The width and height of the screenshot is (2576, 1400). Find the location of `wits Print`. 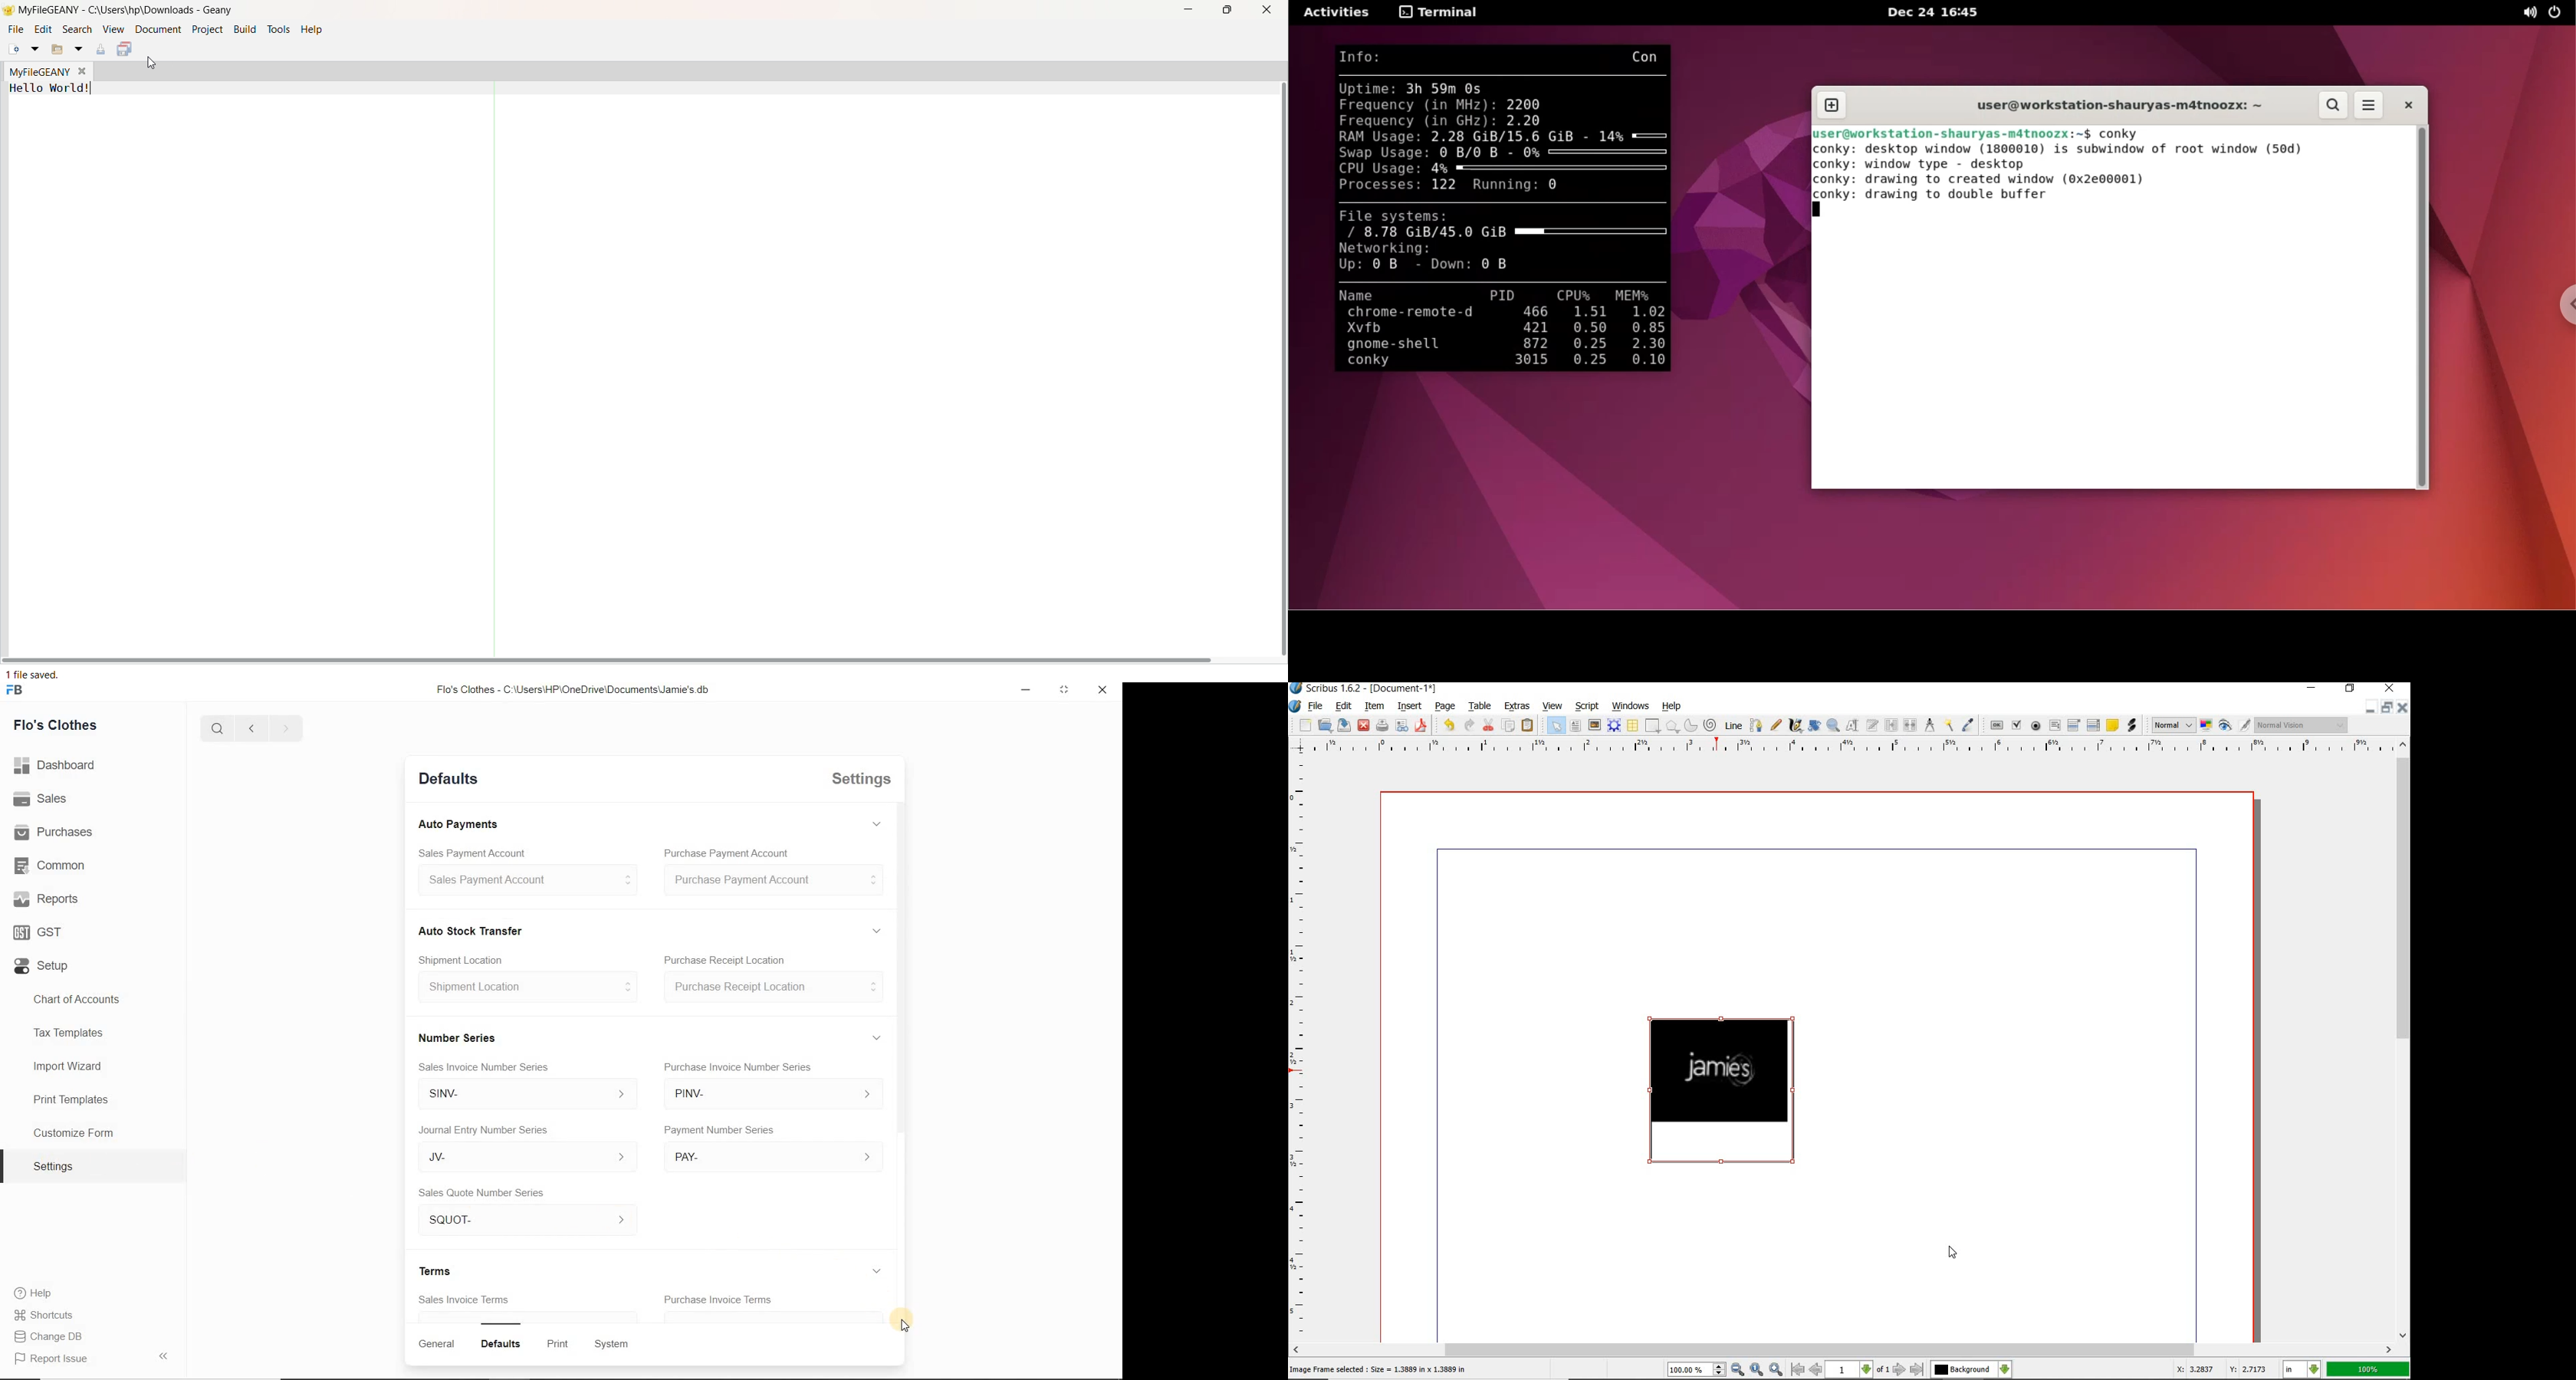

wits Print is located at coordinates (555, 1343).